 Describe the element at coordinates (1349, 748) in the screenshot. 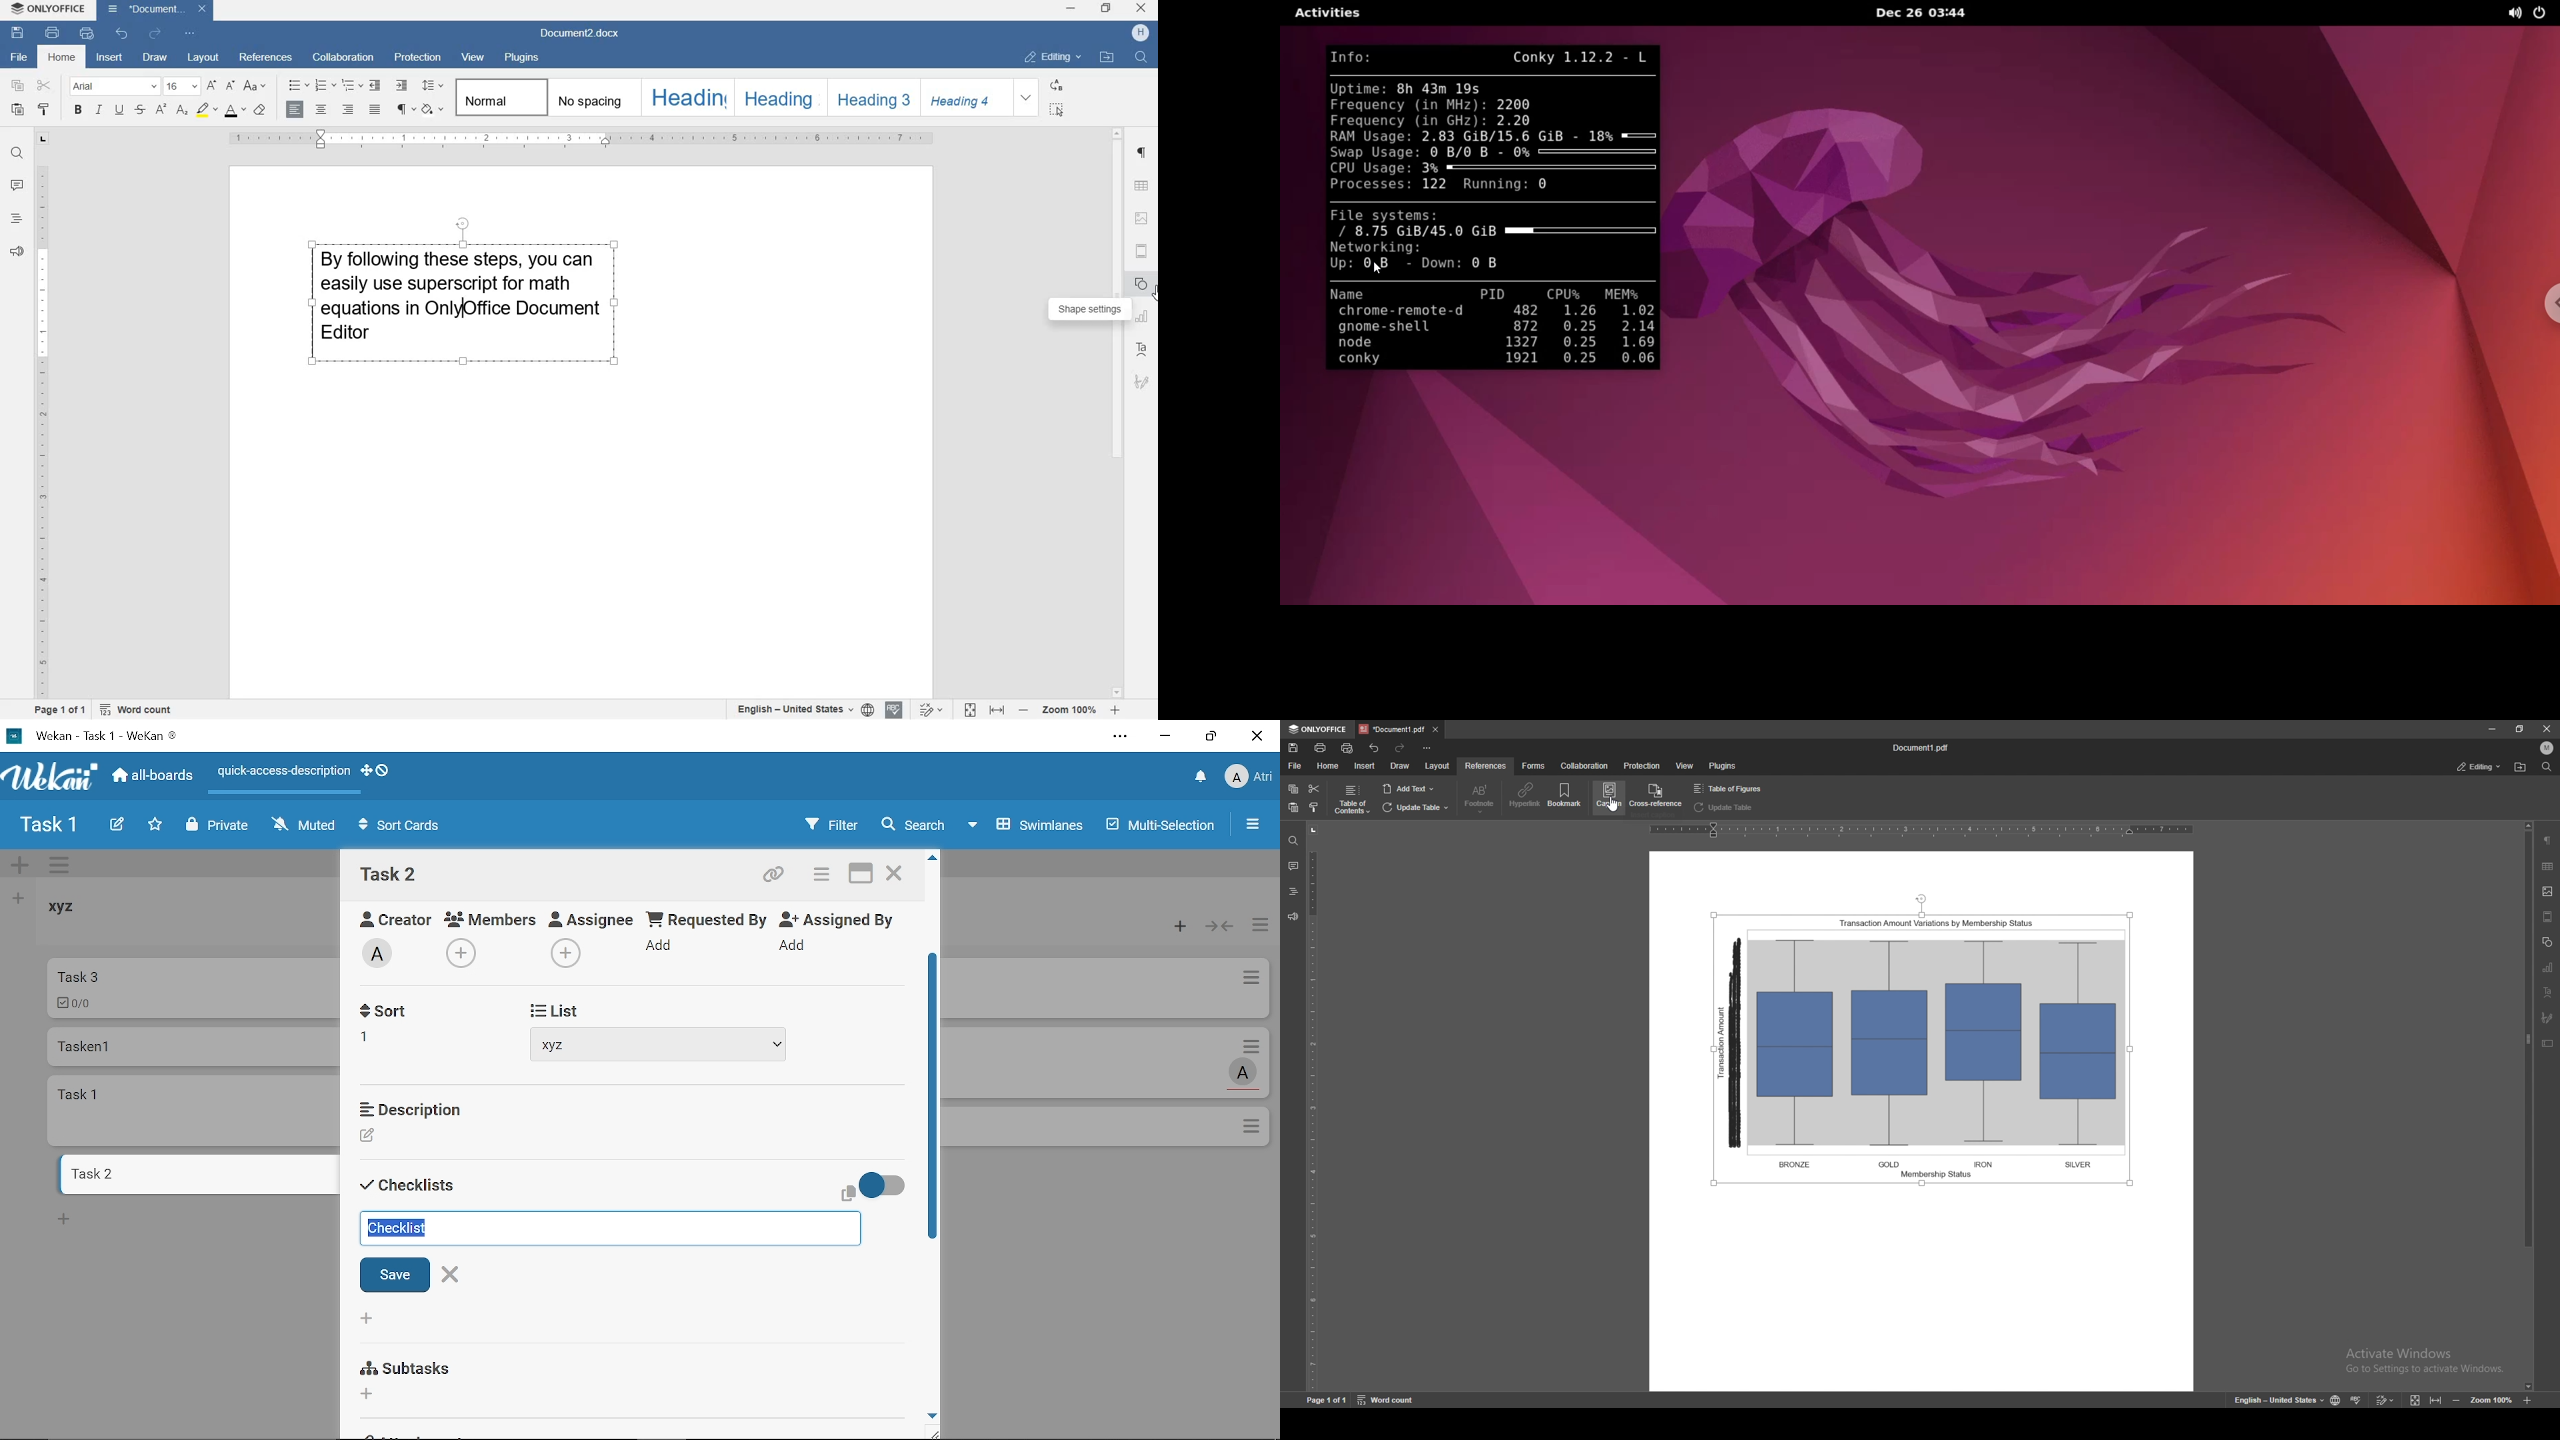

I see `quick print` at that location.